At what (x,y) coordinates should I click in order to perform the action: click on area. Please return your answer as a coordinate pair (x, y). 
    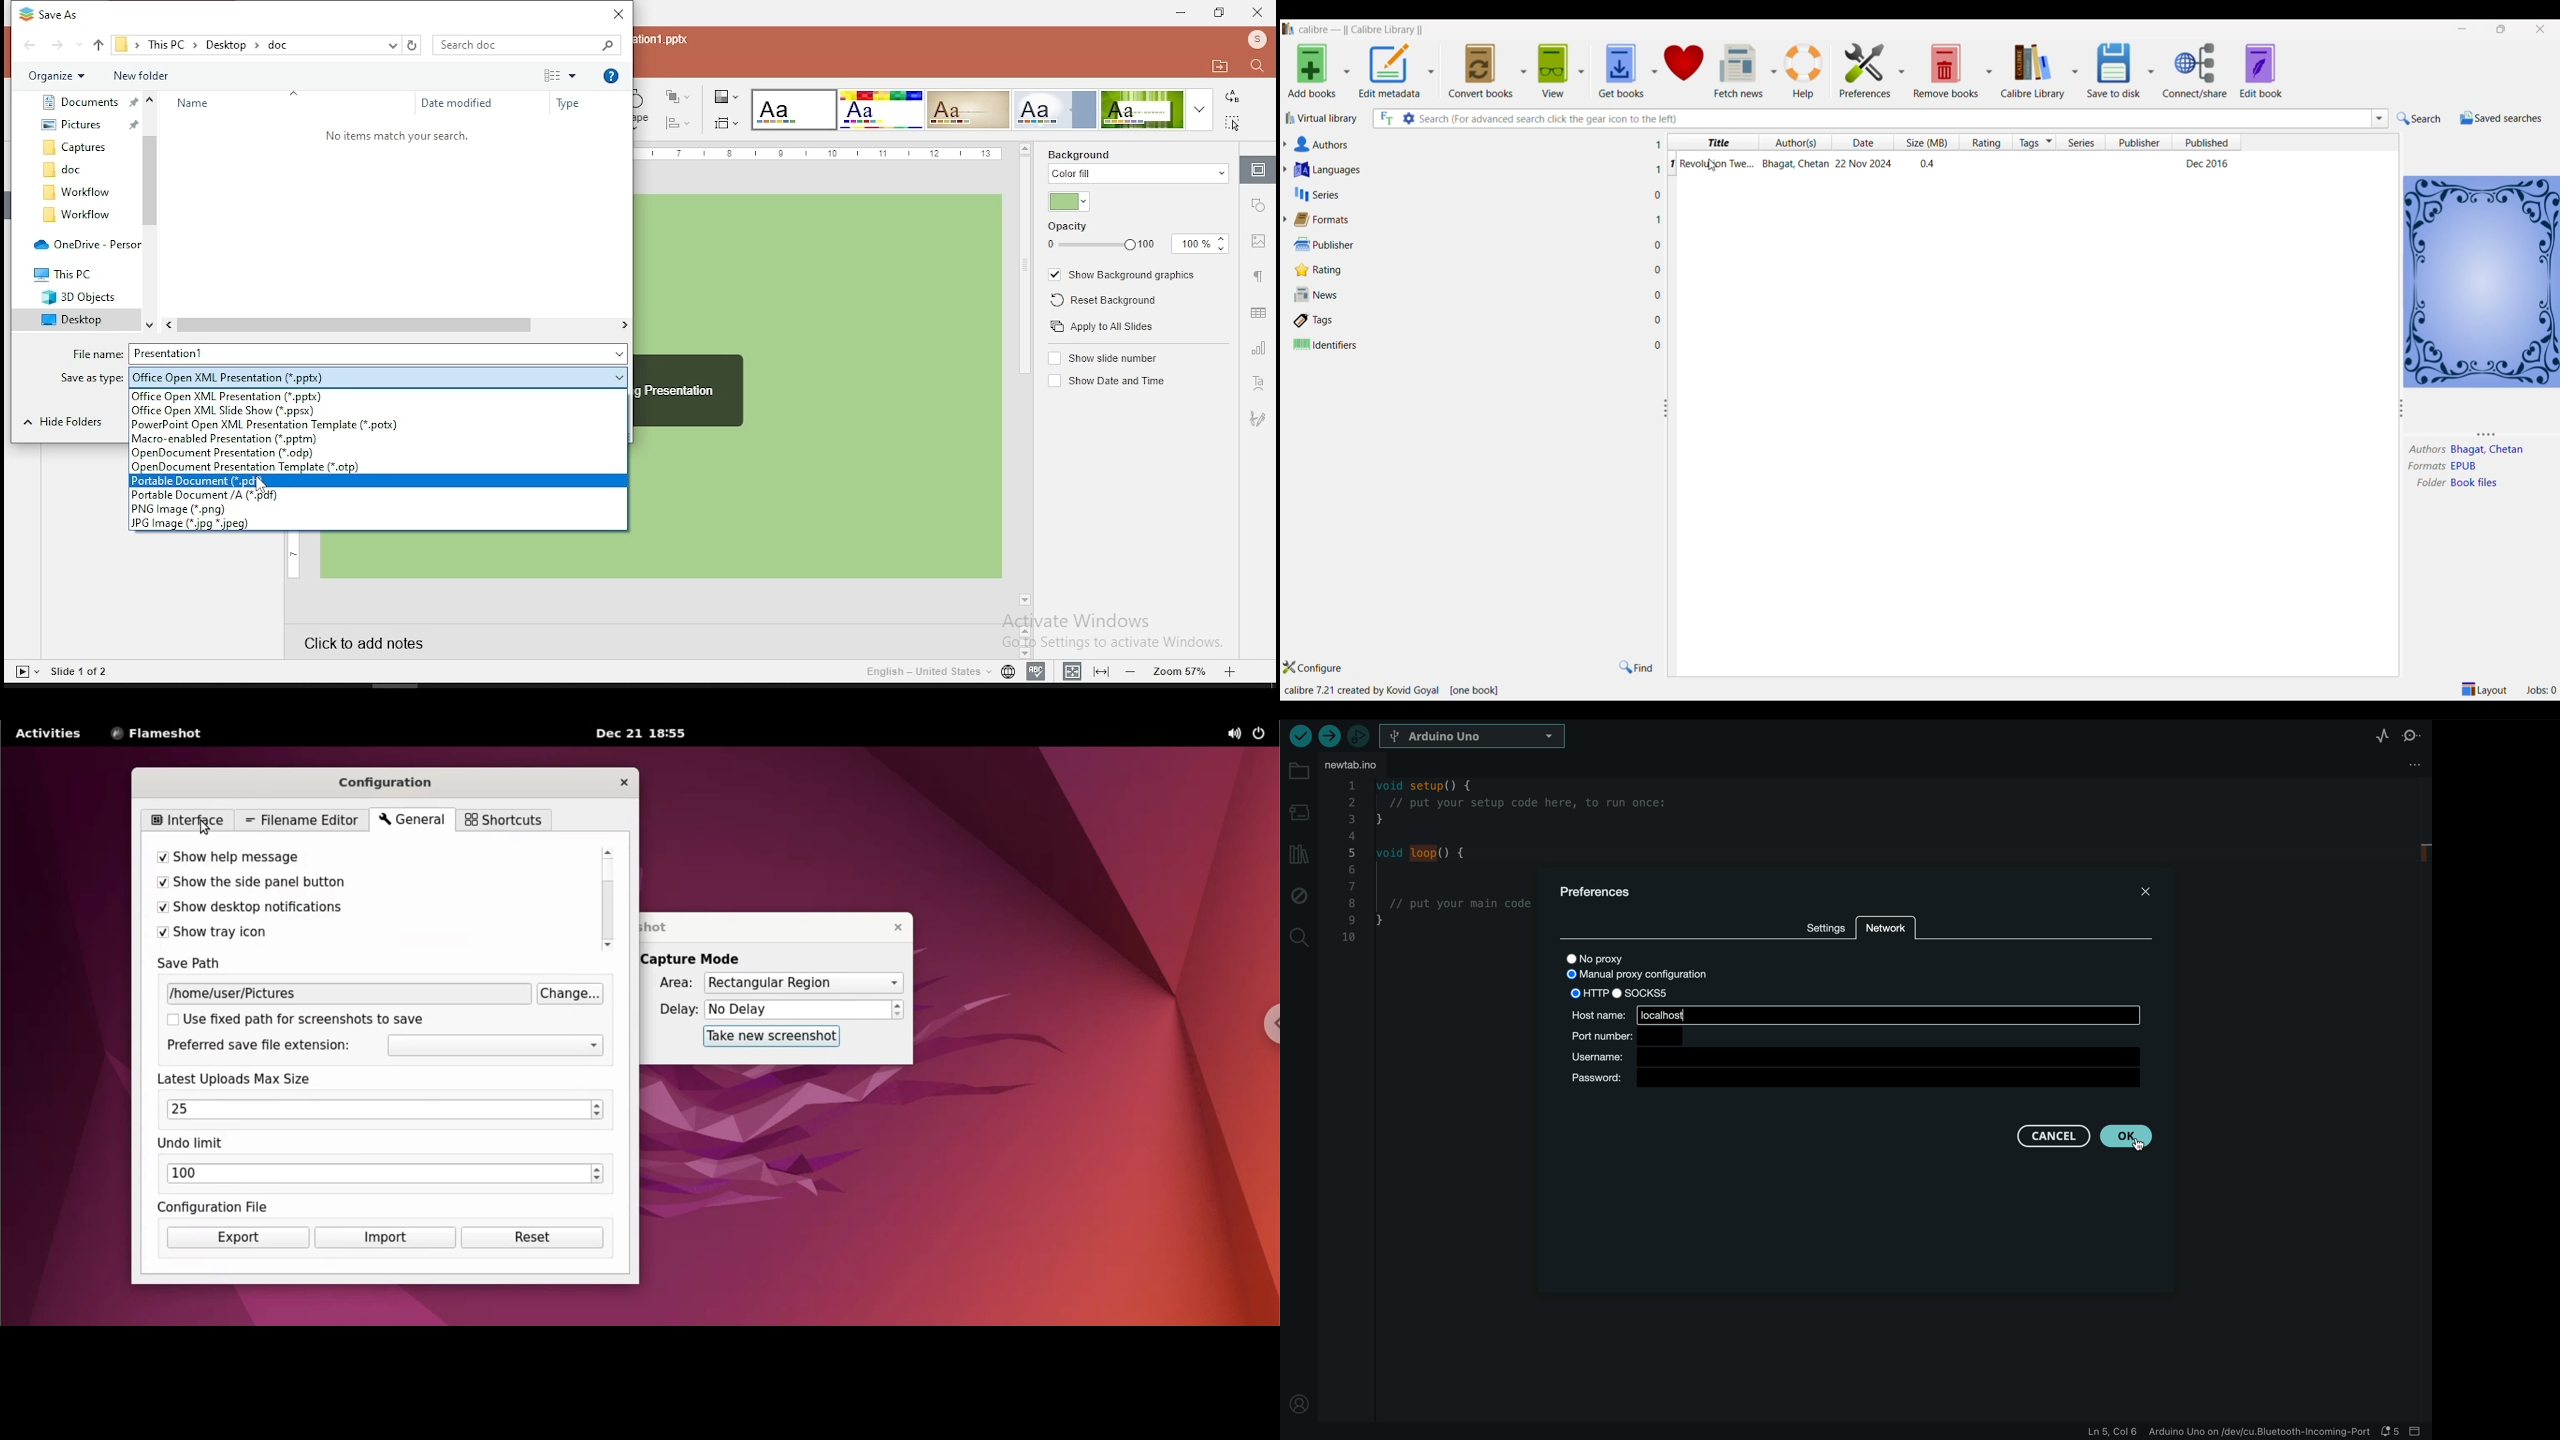
    Looking at the image, I should click on (667, 984).